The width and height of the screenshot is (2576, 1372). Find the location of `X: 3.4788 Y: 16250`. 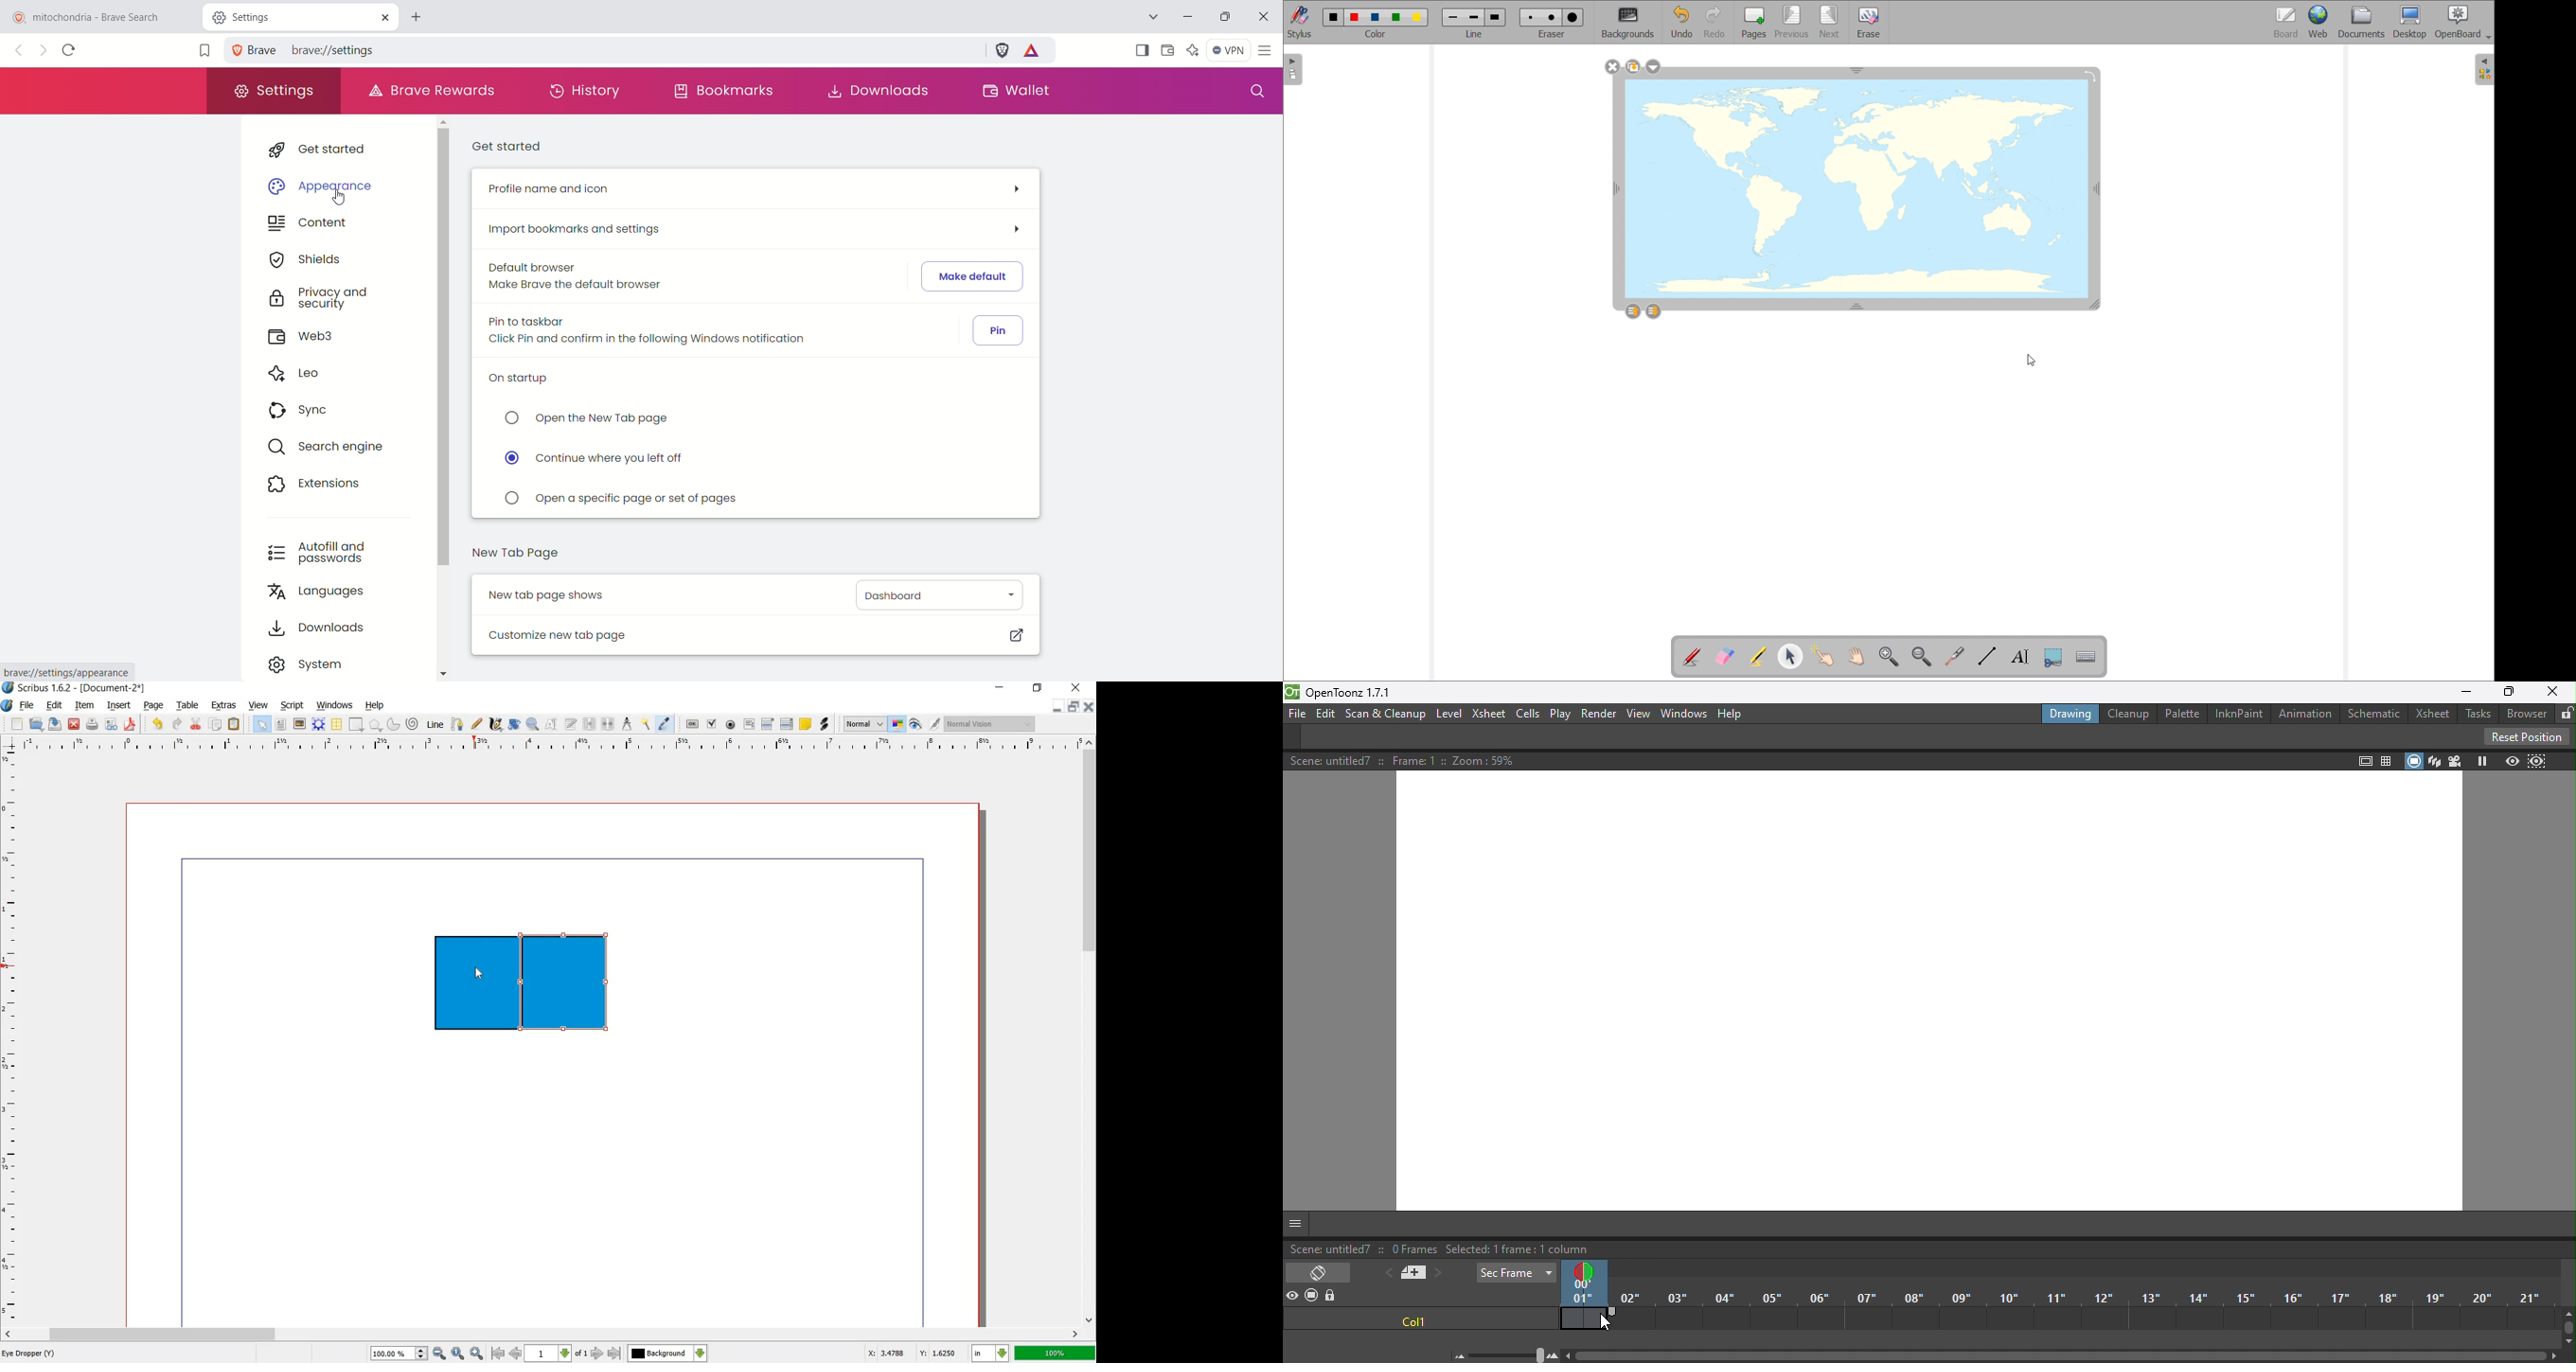

X: 3.4788 Y: 16250 is located at coordinates (911, 1353).